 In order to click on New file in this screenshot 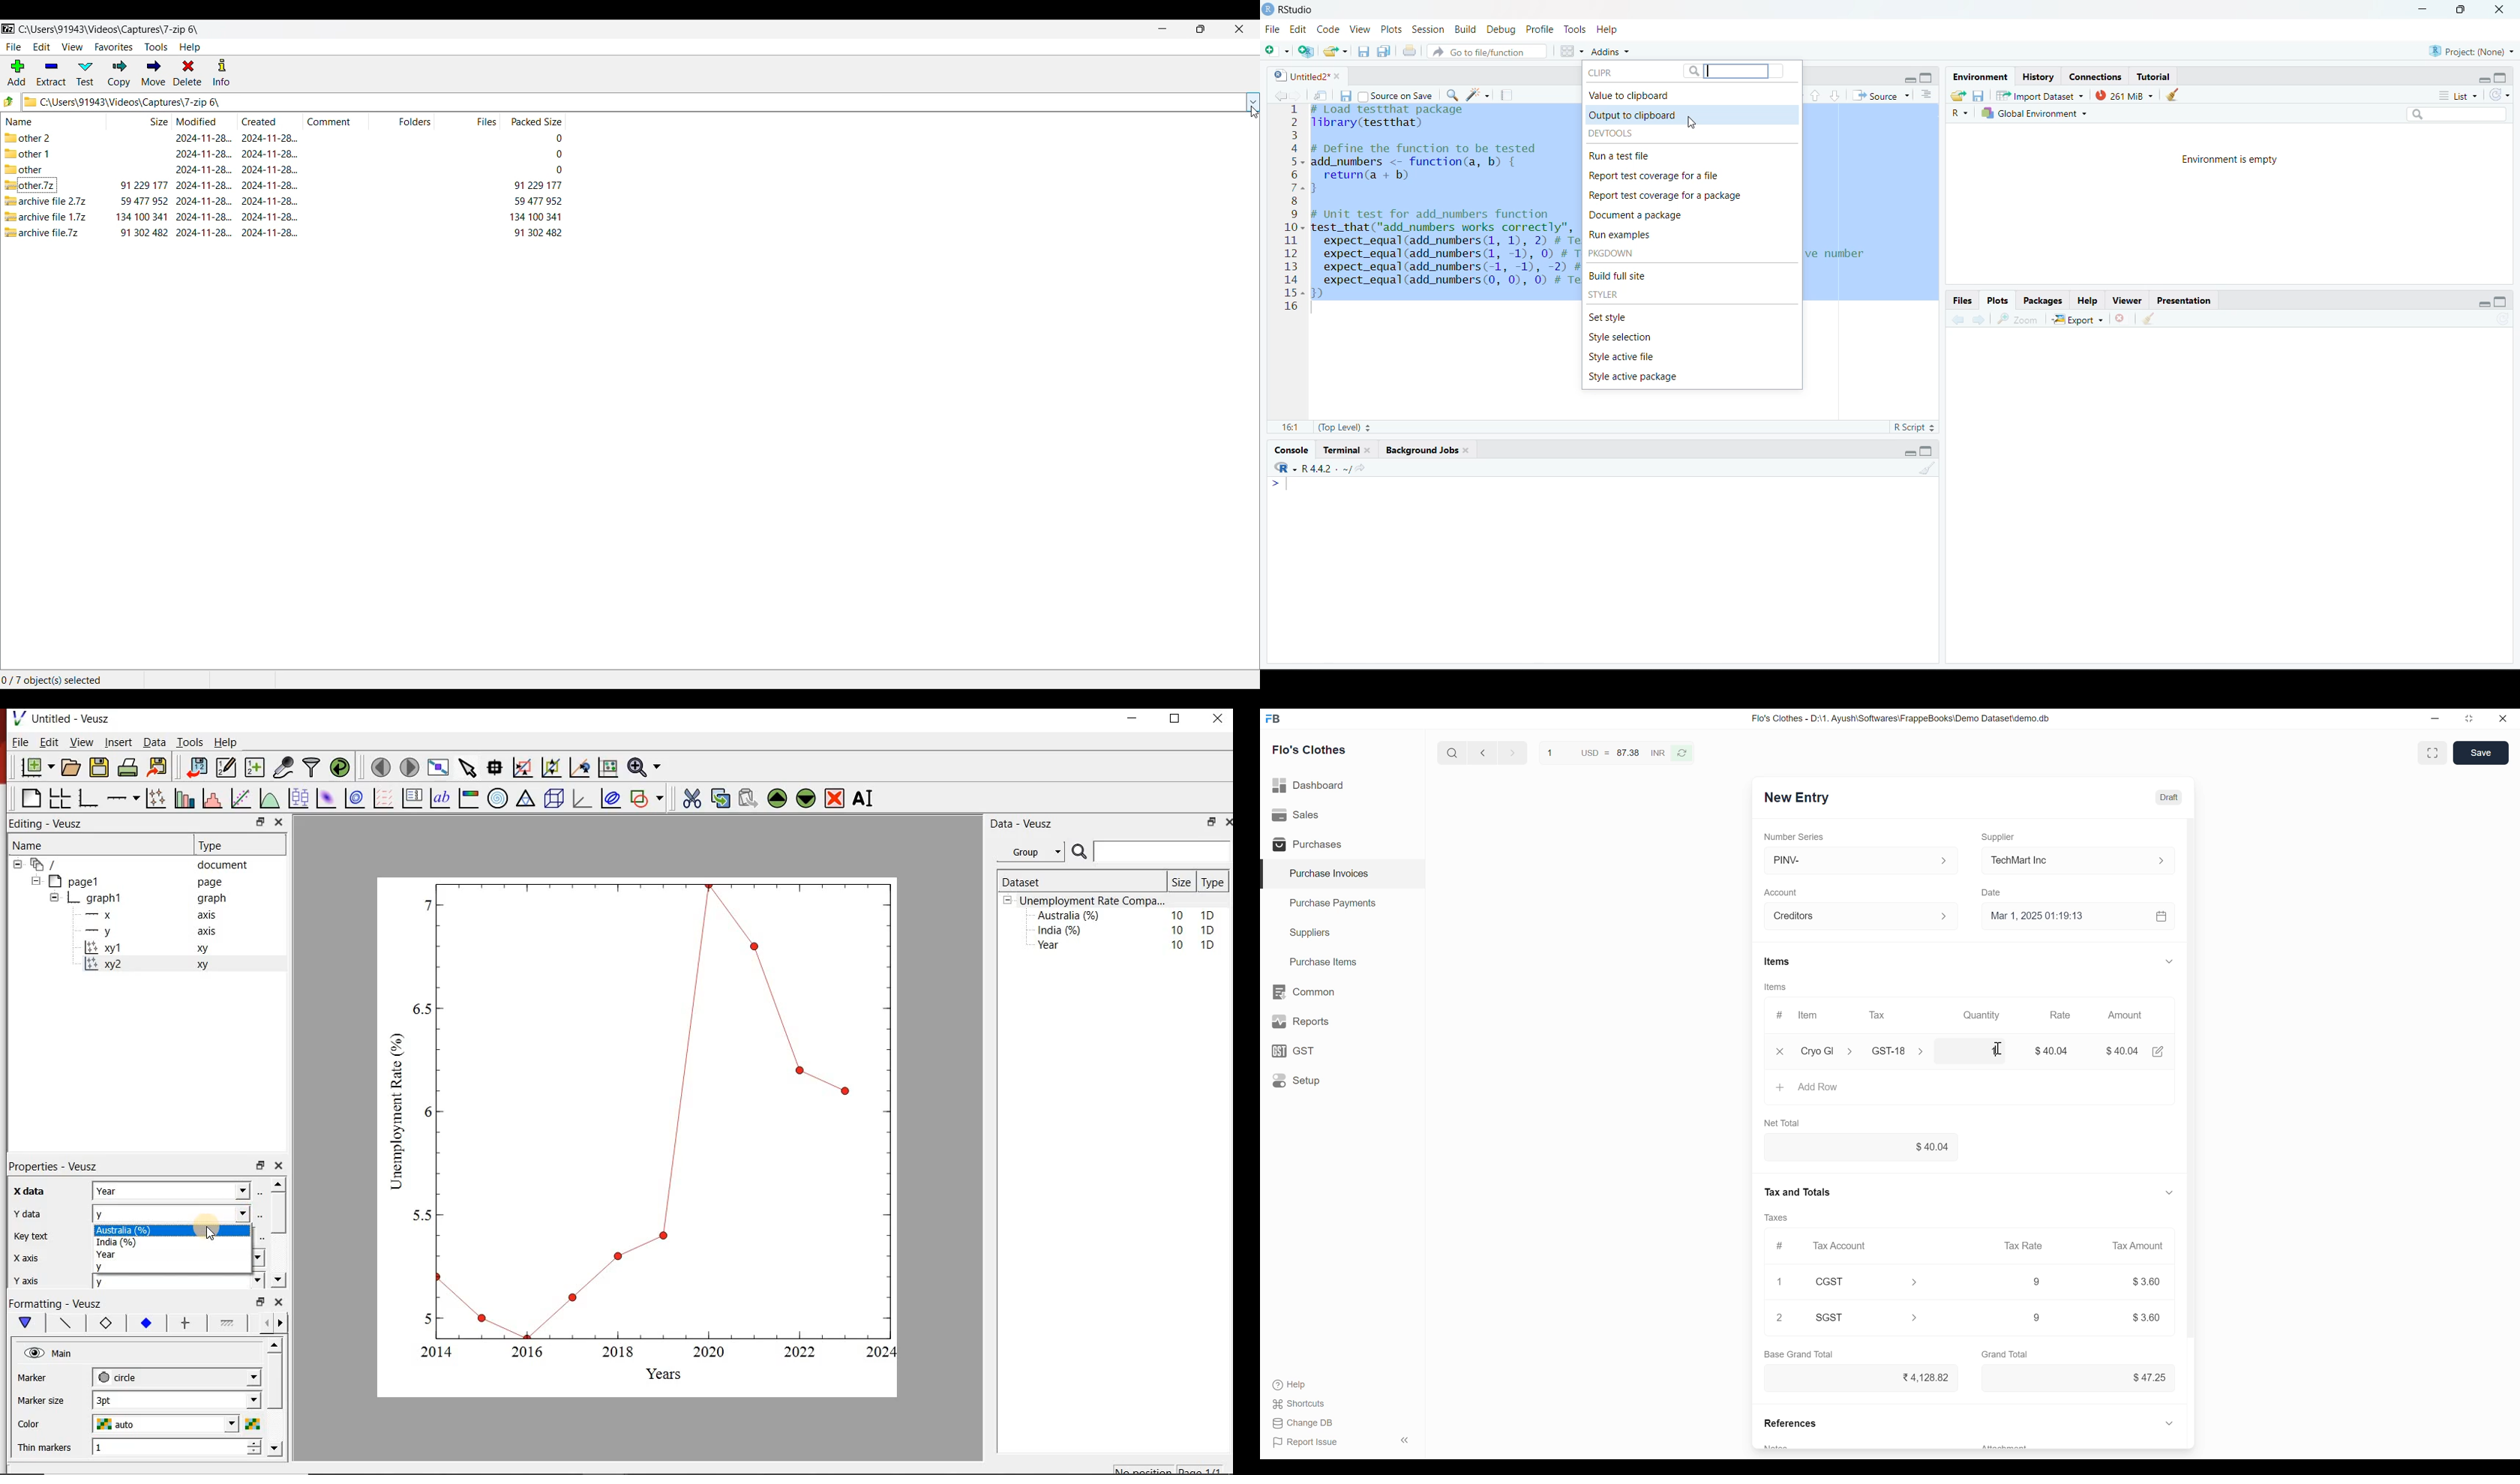, I will do `click(1276, 52)`.